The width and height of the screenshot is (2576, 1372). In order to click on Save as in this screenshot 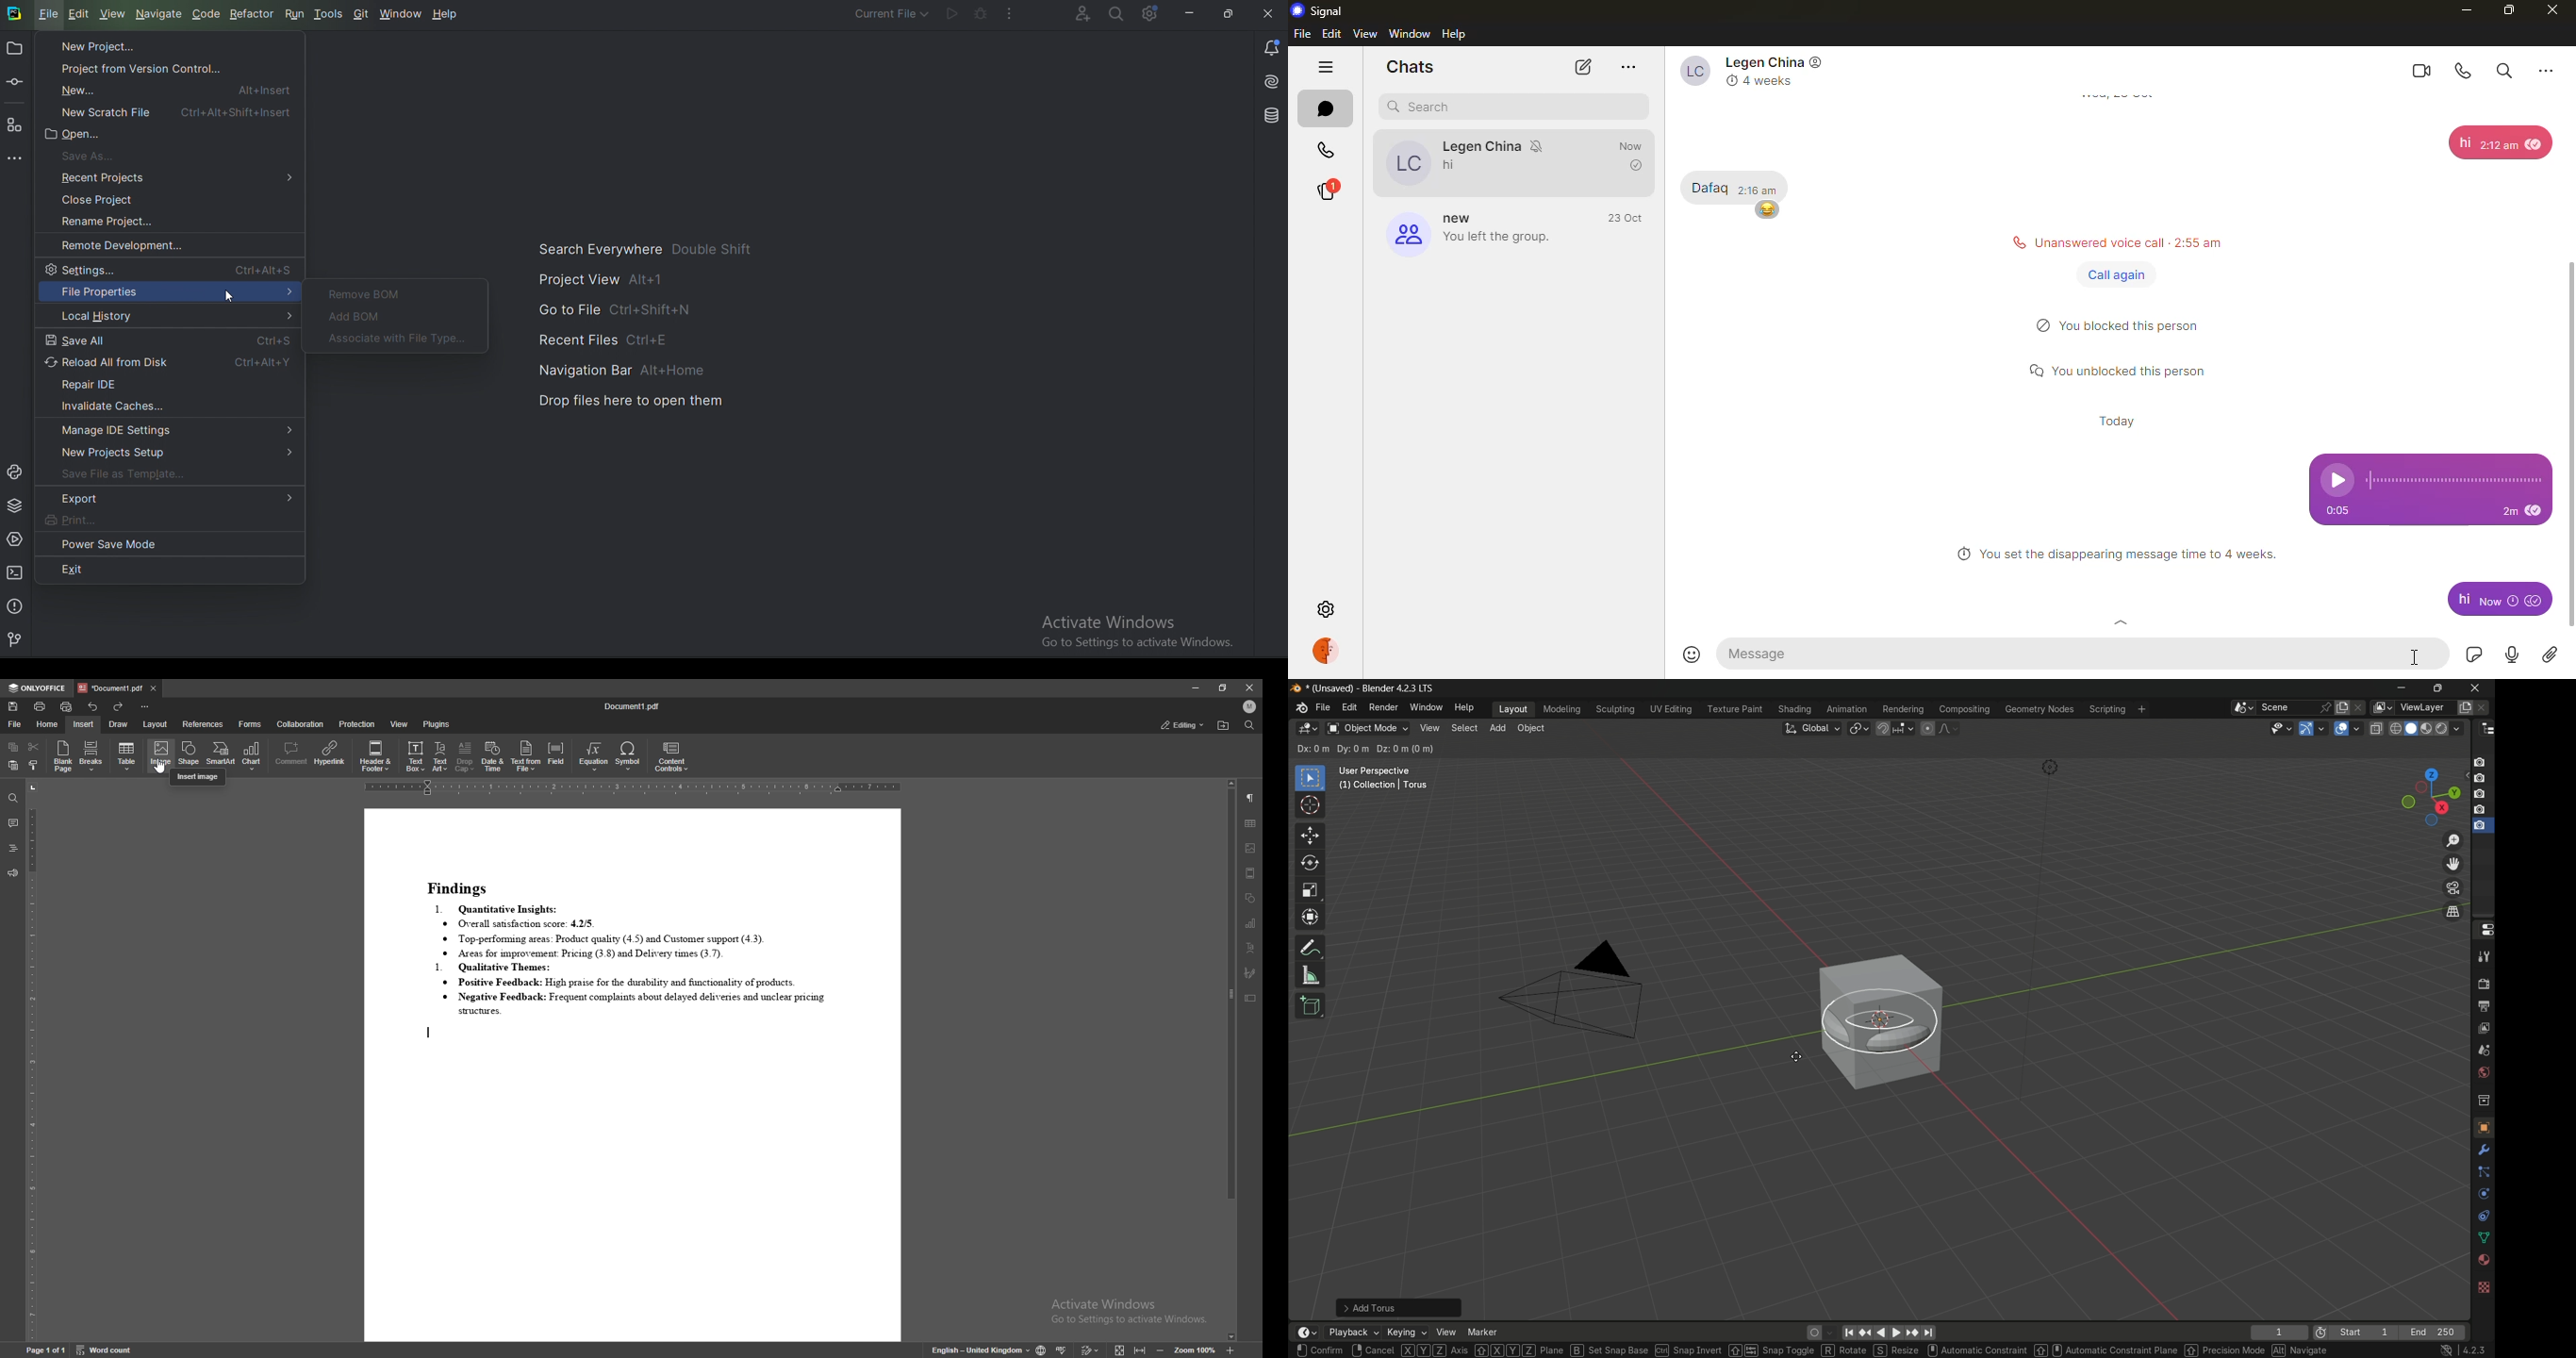, I will do `click(101, 155)`.